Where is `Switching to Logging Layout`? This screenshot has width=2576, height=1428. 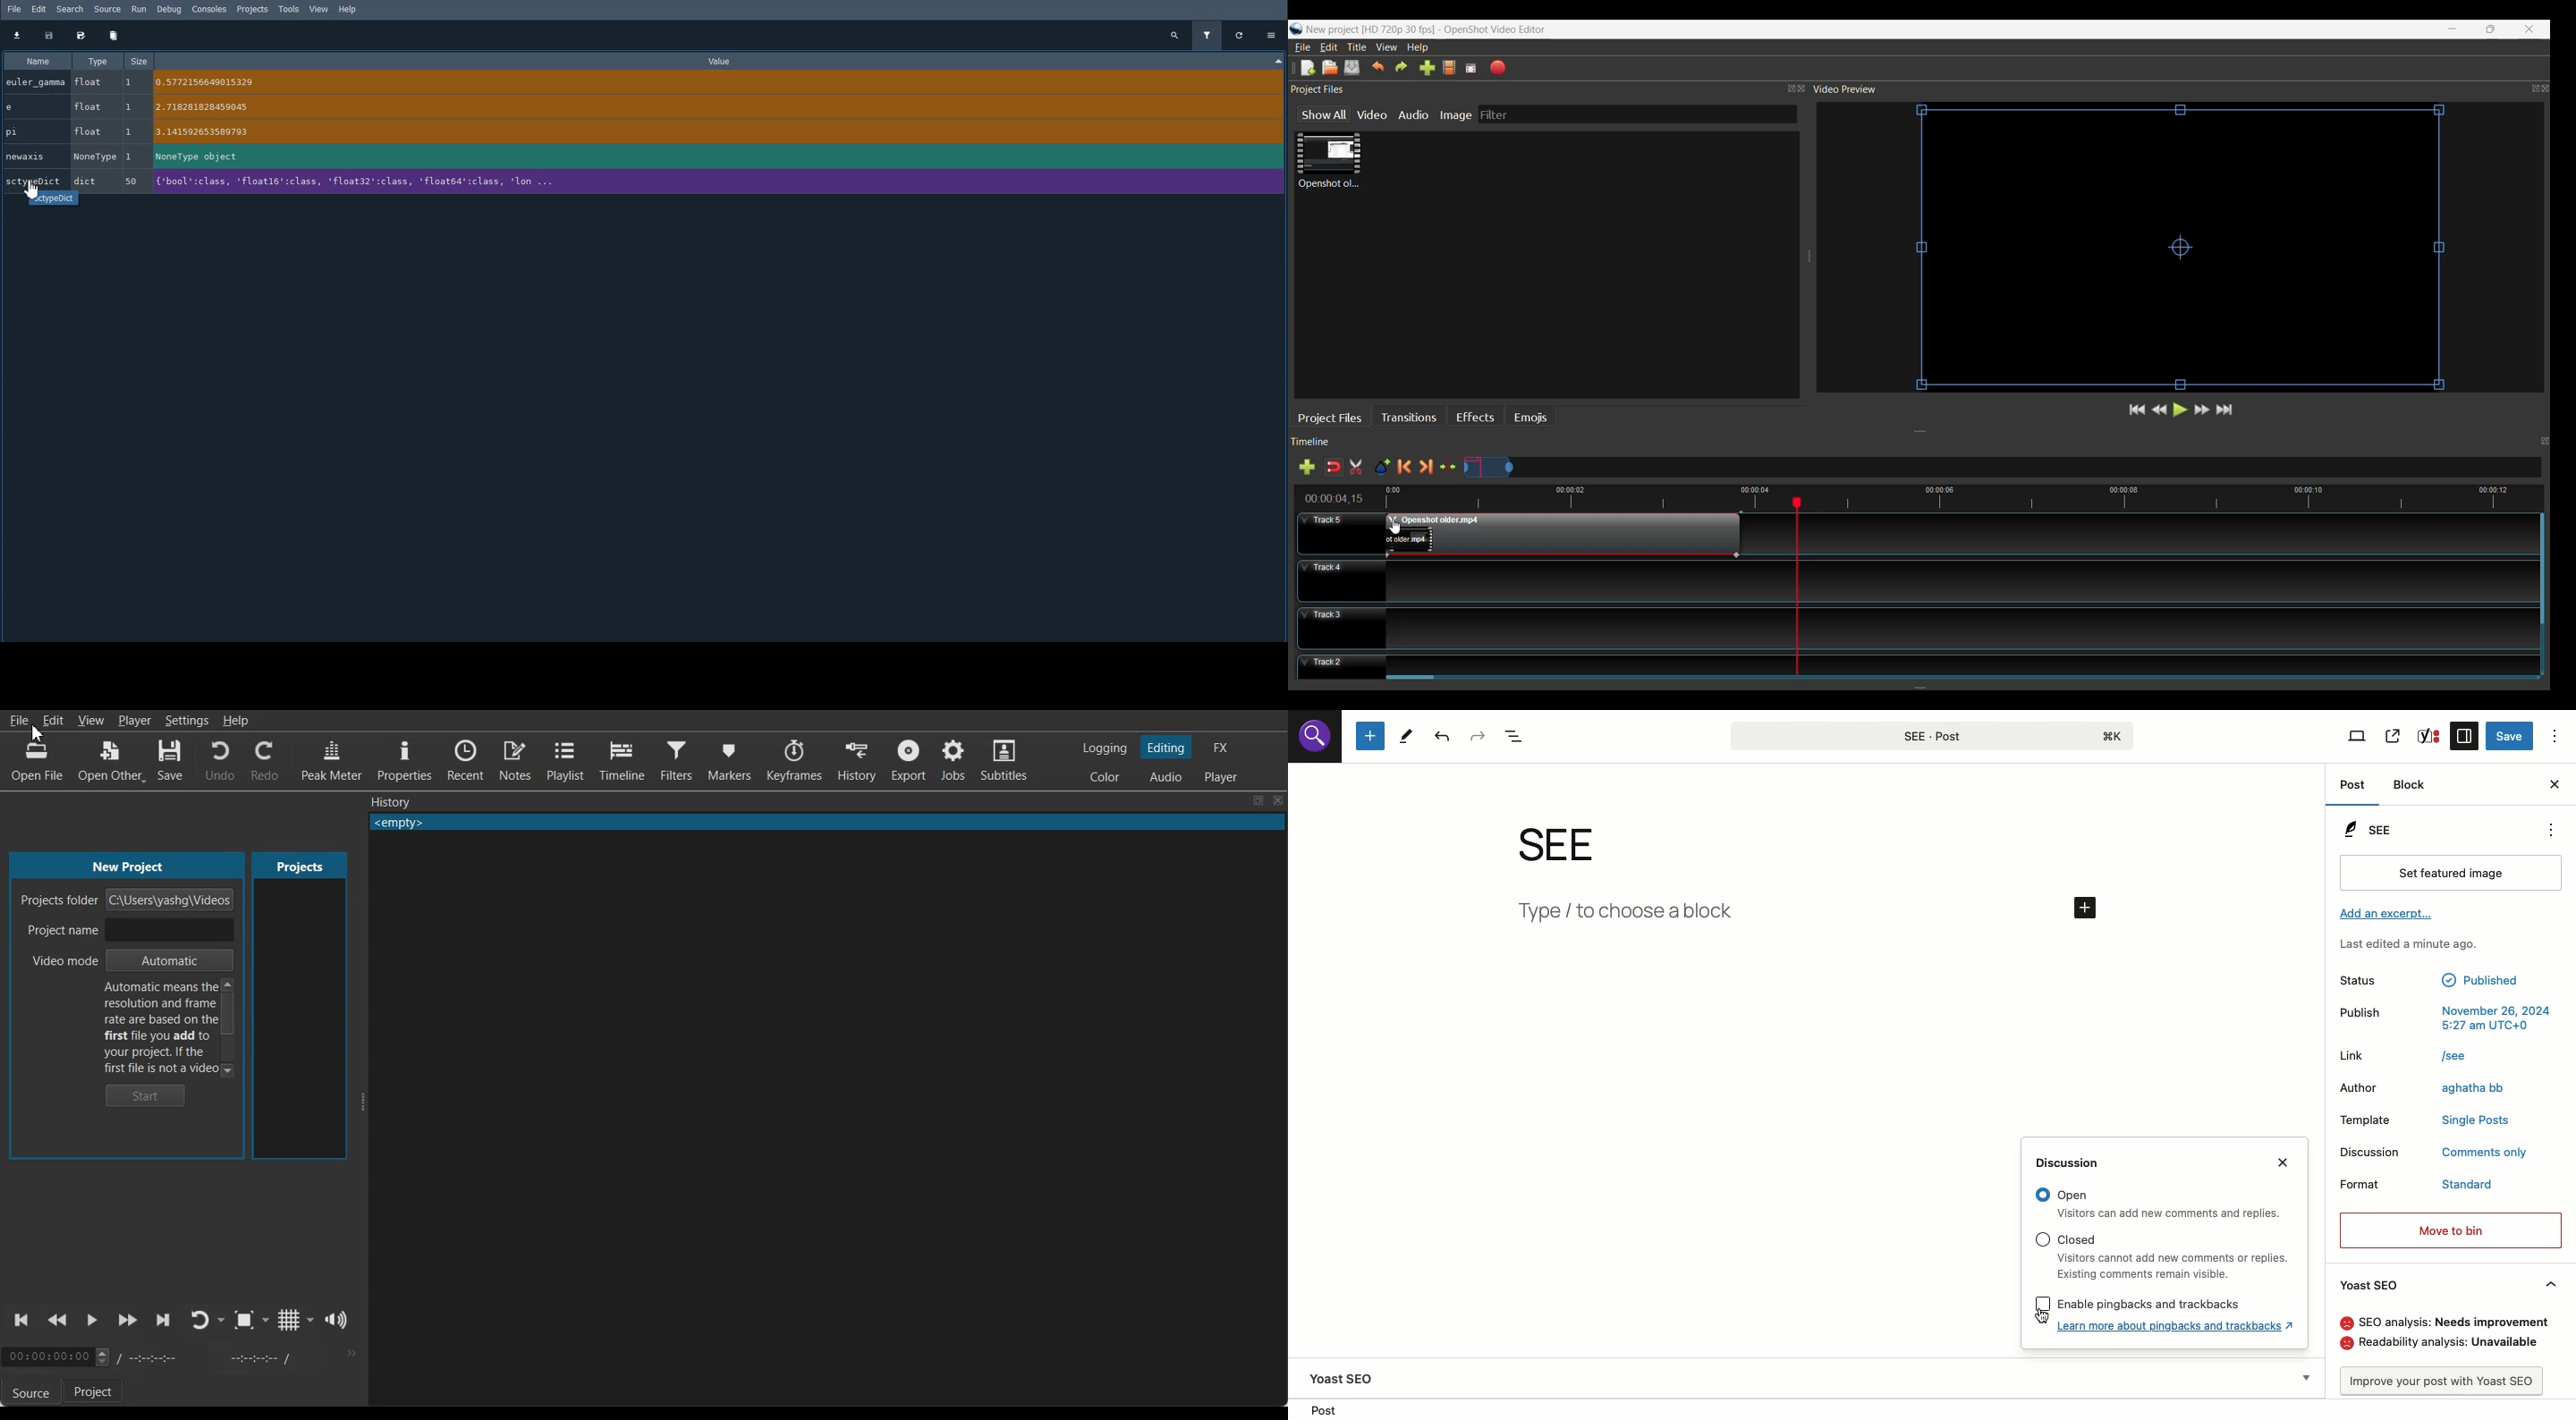 Switching to Logging Layout is located at coordinates (1104, 748).